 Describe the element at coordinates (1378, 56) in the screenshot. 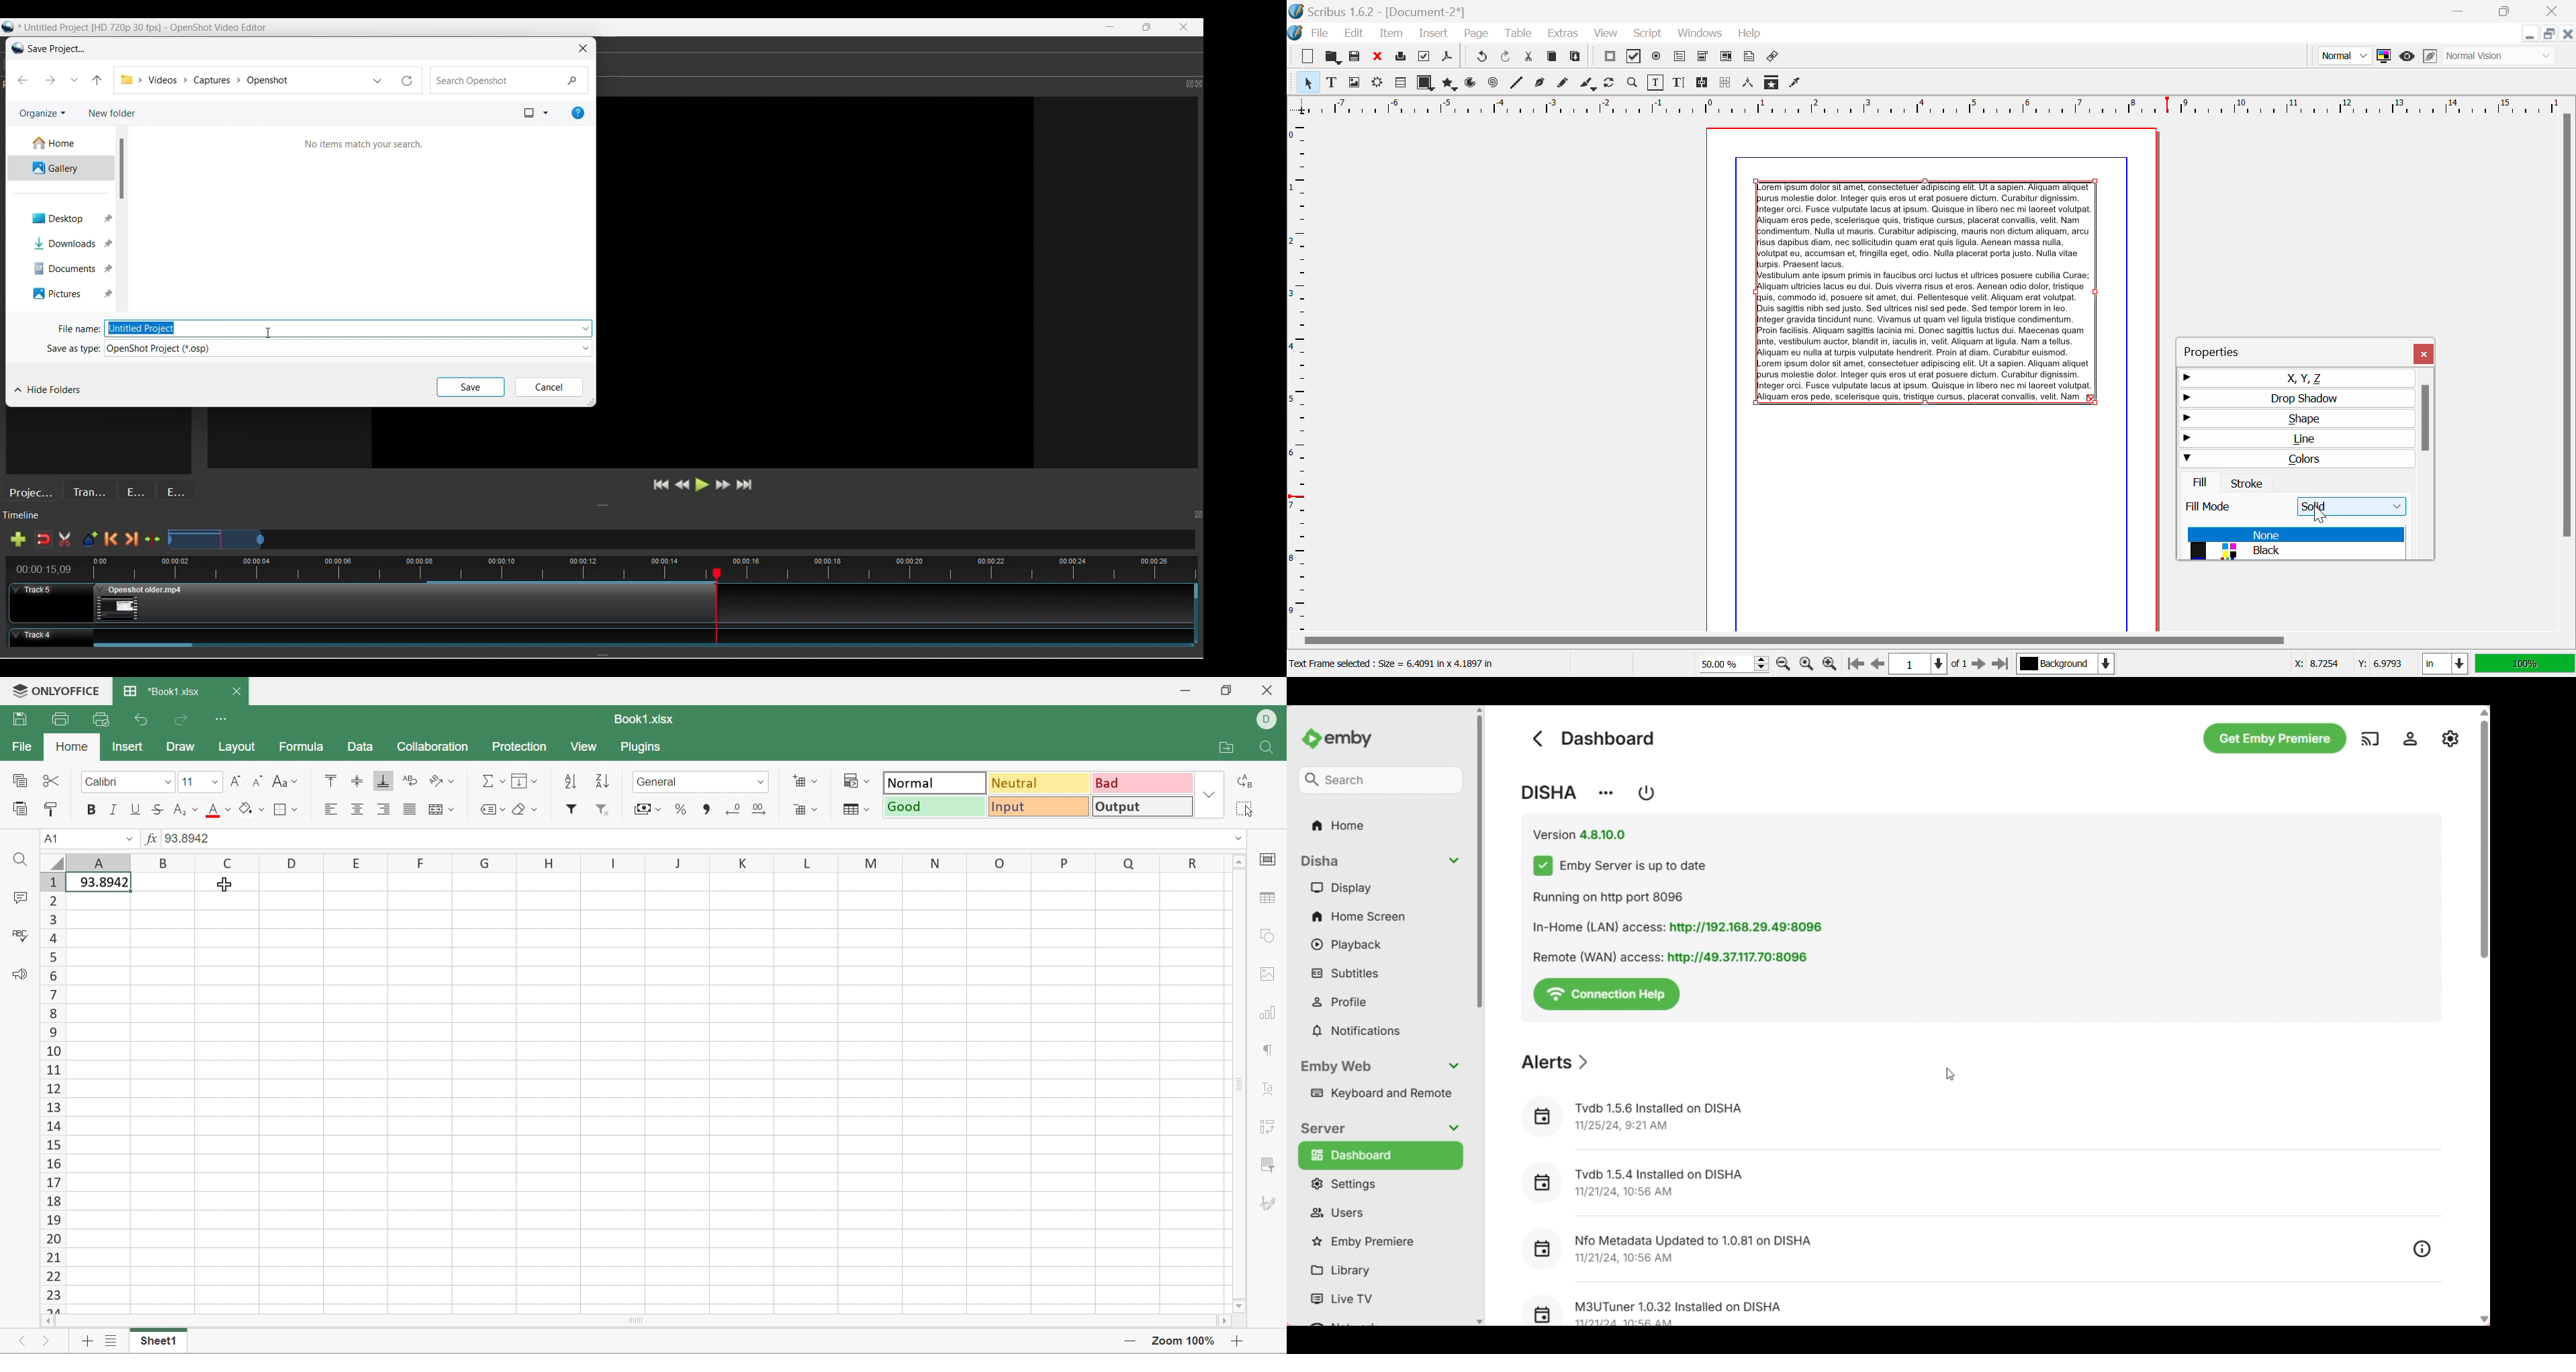

I see `Discard` at that location.